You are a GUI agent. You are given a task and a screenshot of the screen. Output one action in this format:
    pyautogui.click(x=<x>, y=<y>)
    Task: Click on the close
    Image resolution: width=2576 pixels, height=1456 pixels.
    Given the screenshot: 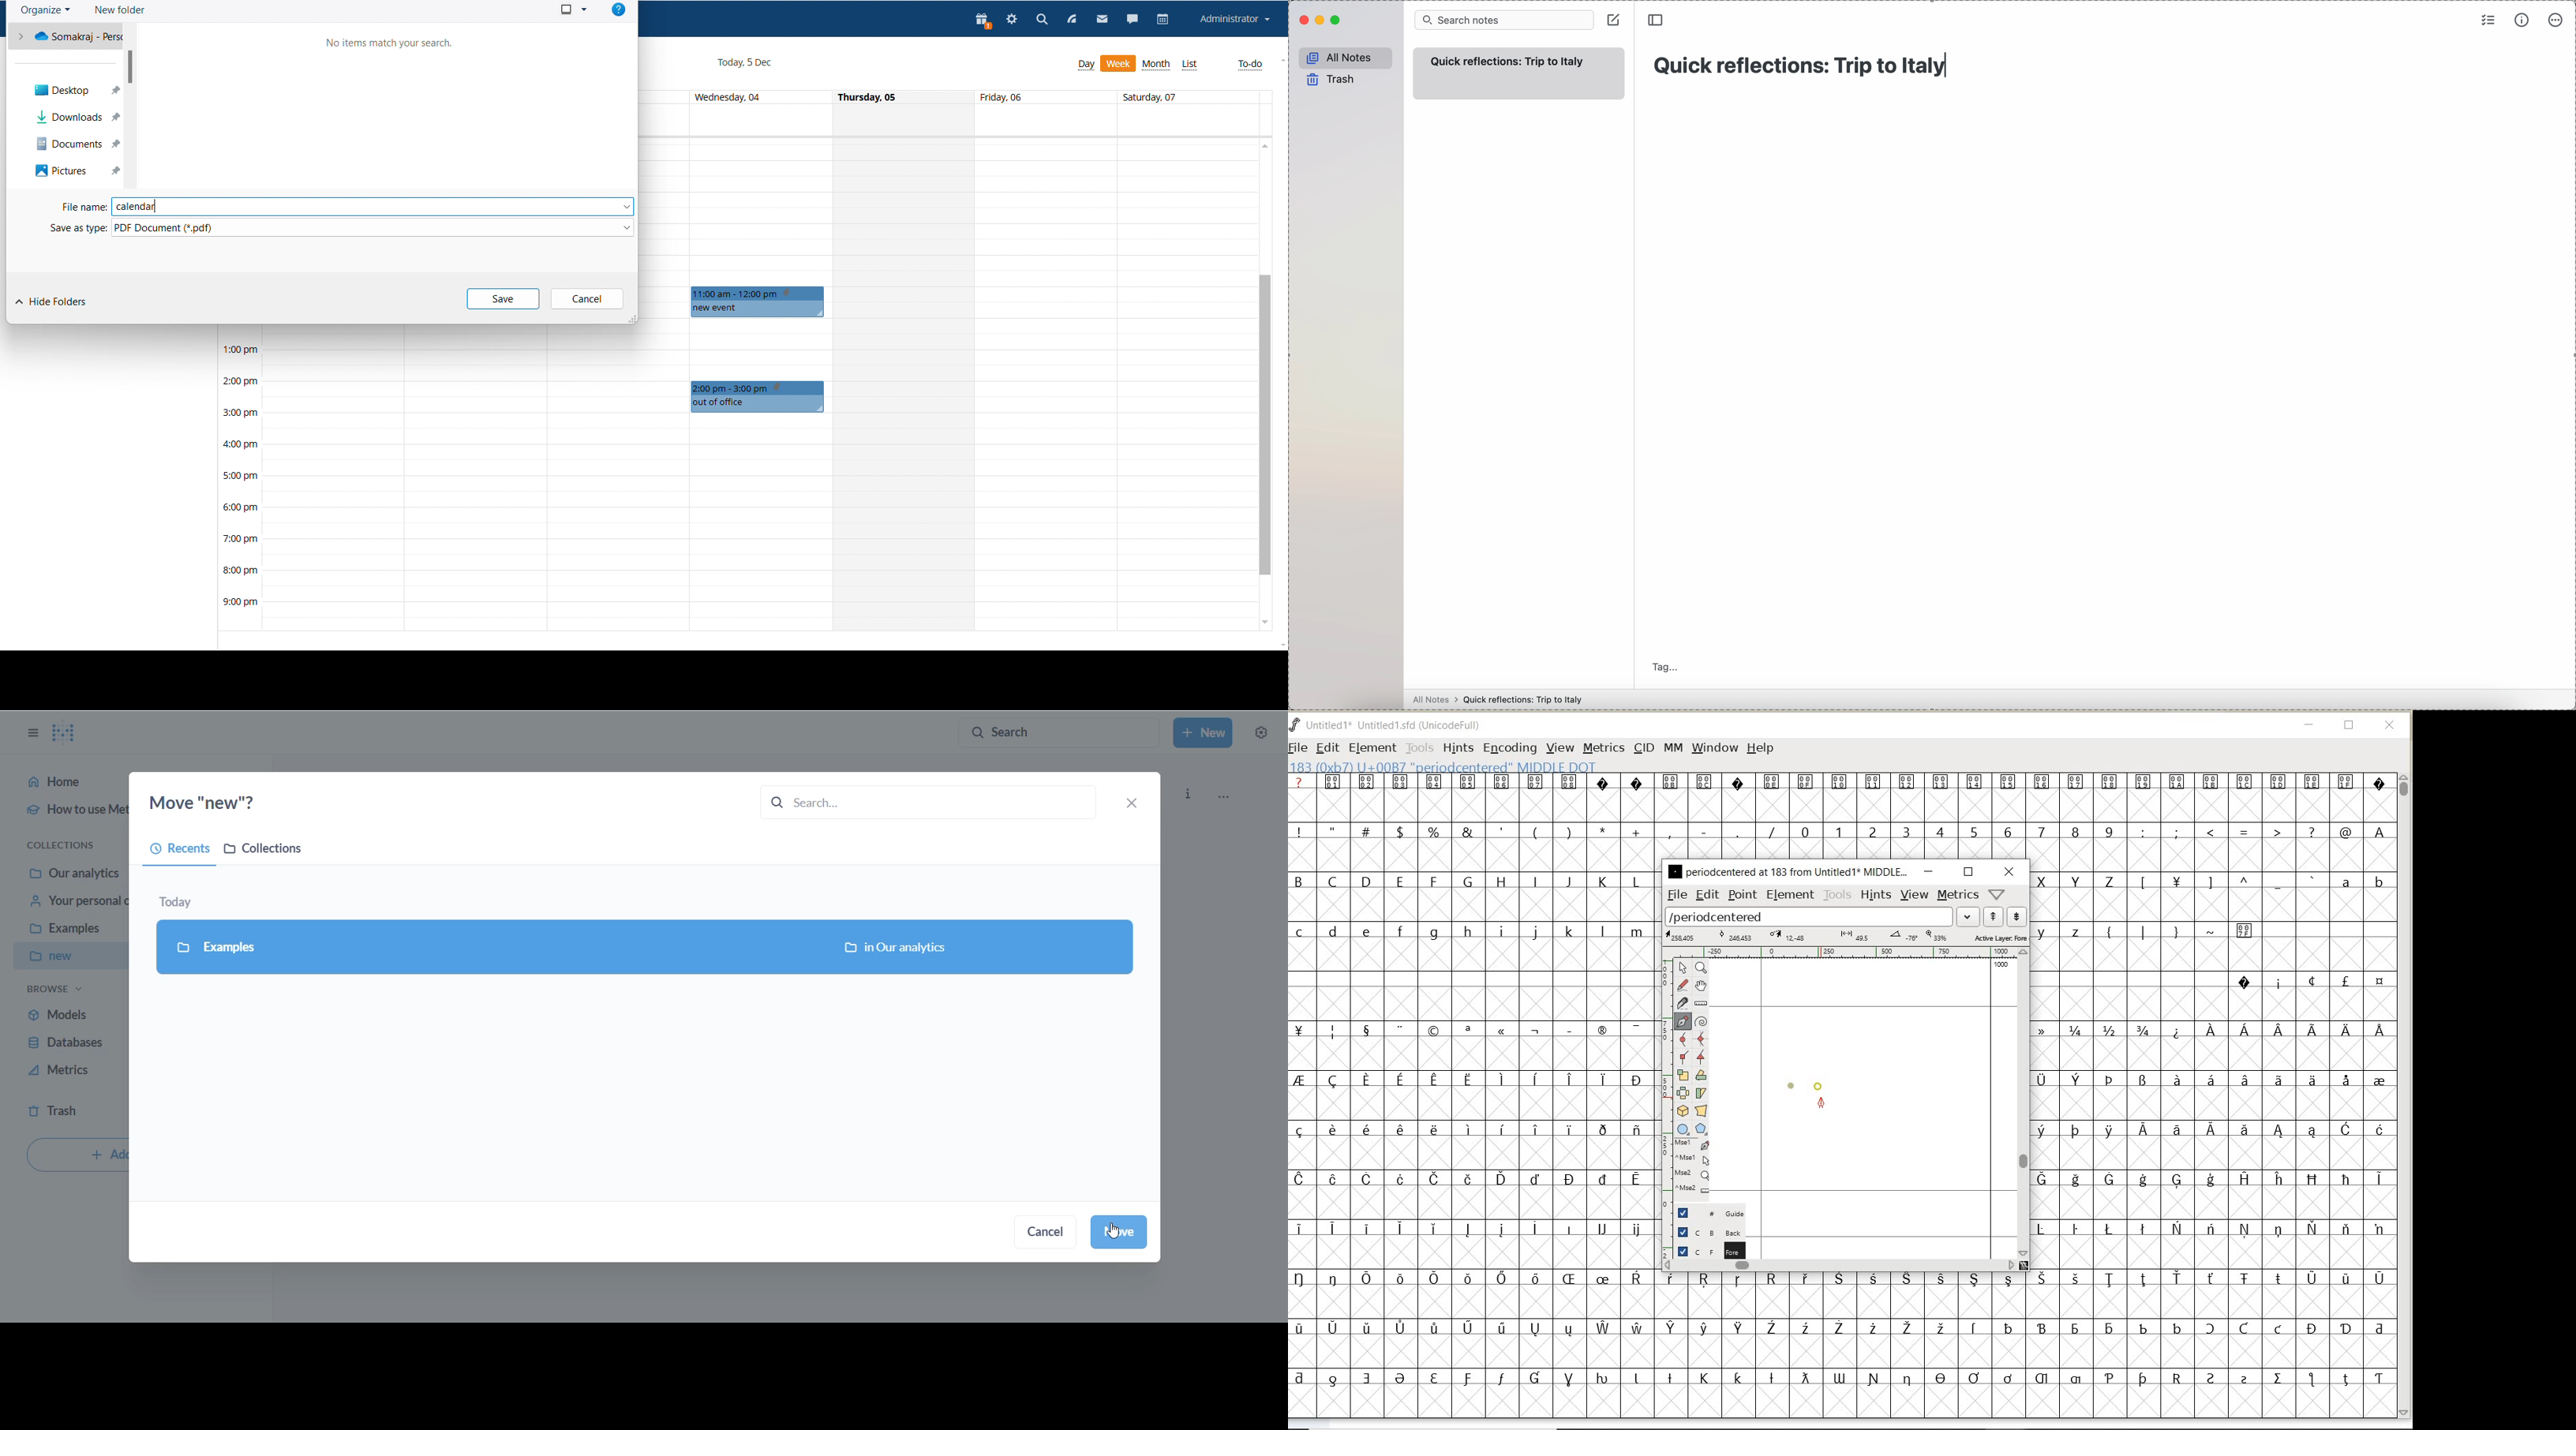 What is the action you would take?
    pyautogui.click(x=2009, y=872)
    